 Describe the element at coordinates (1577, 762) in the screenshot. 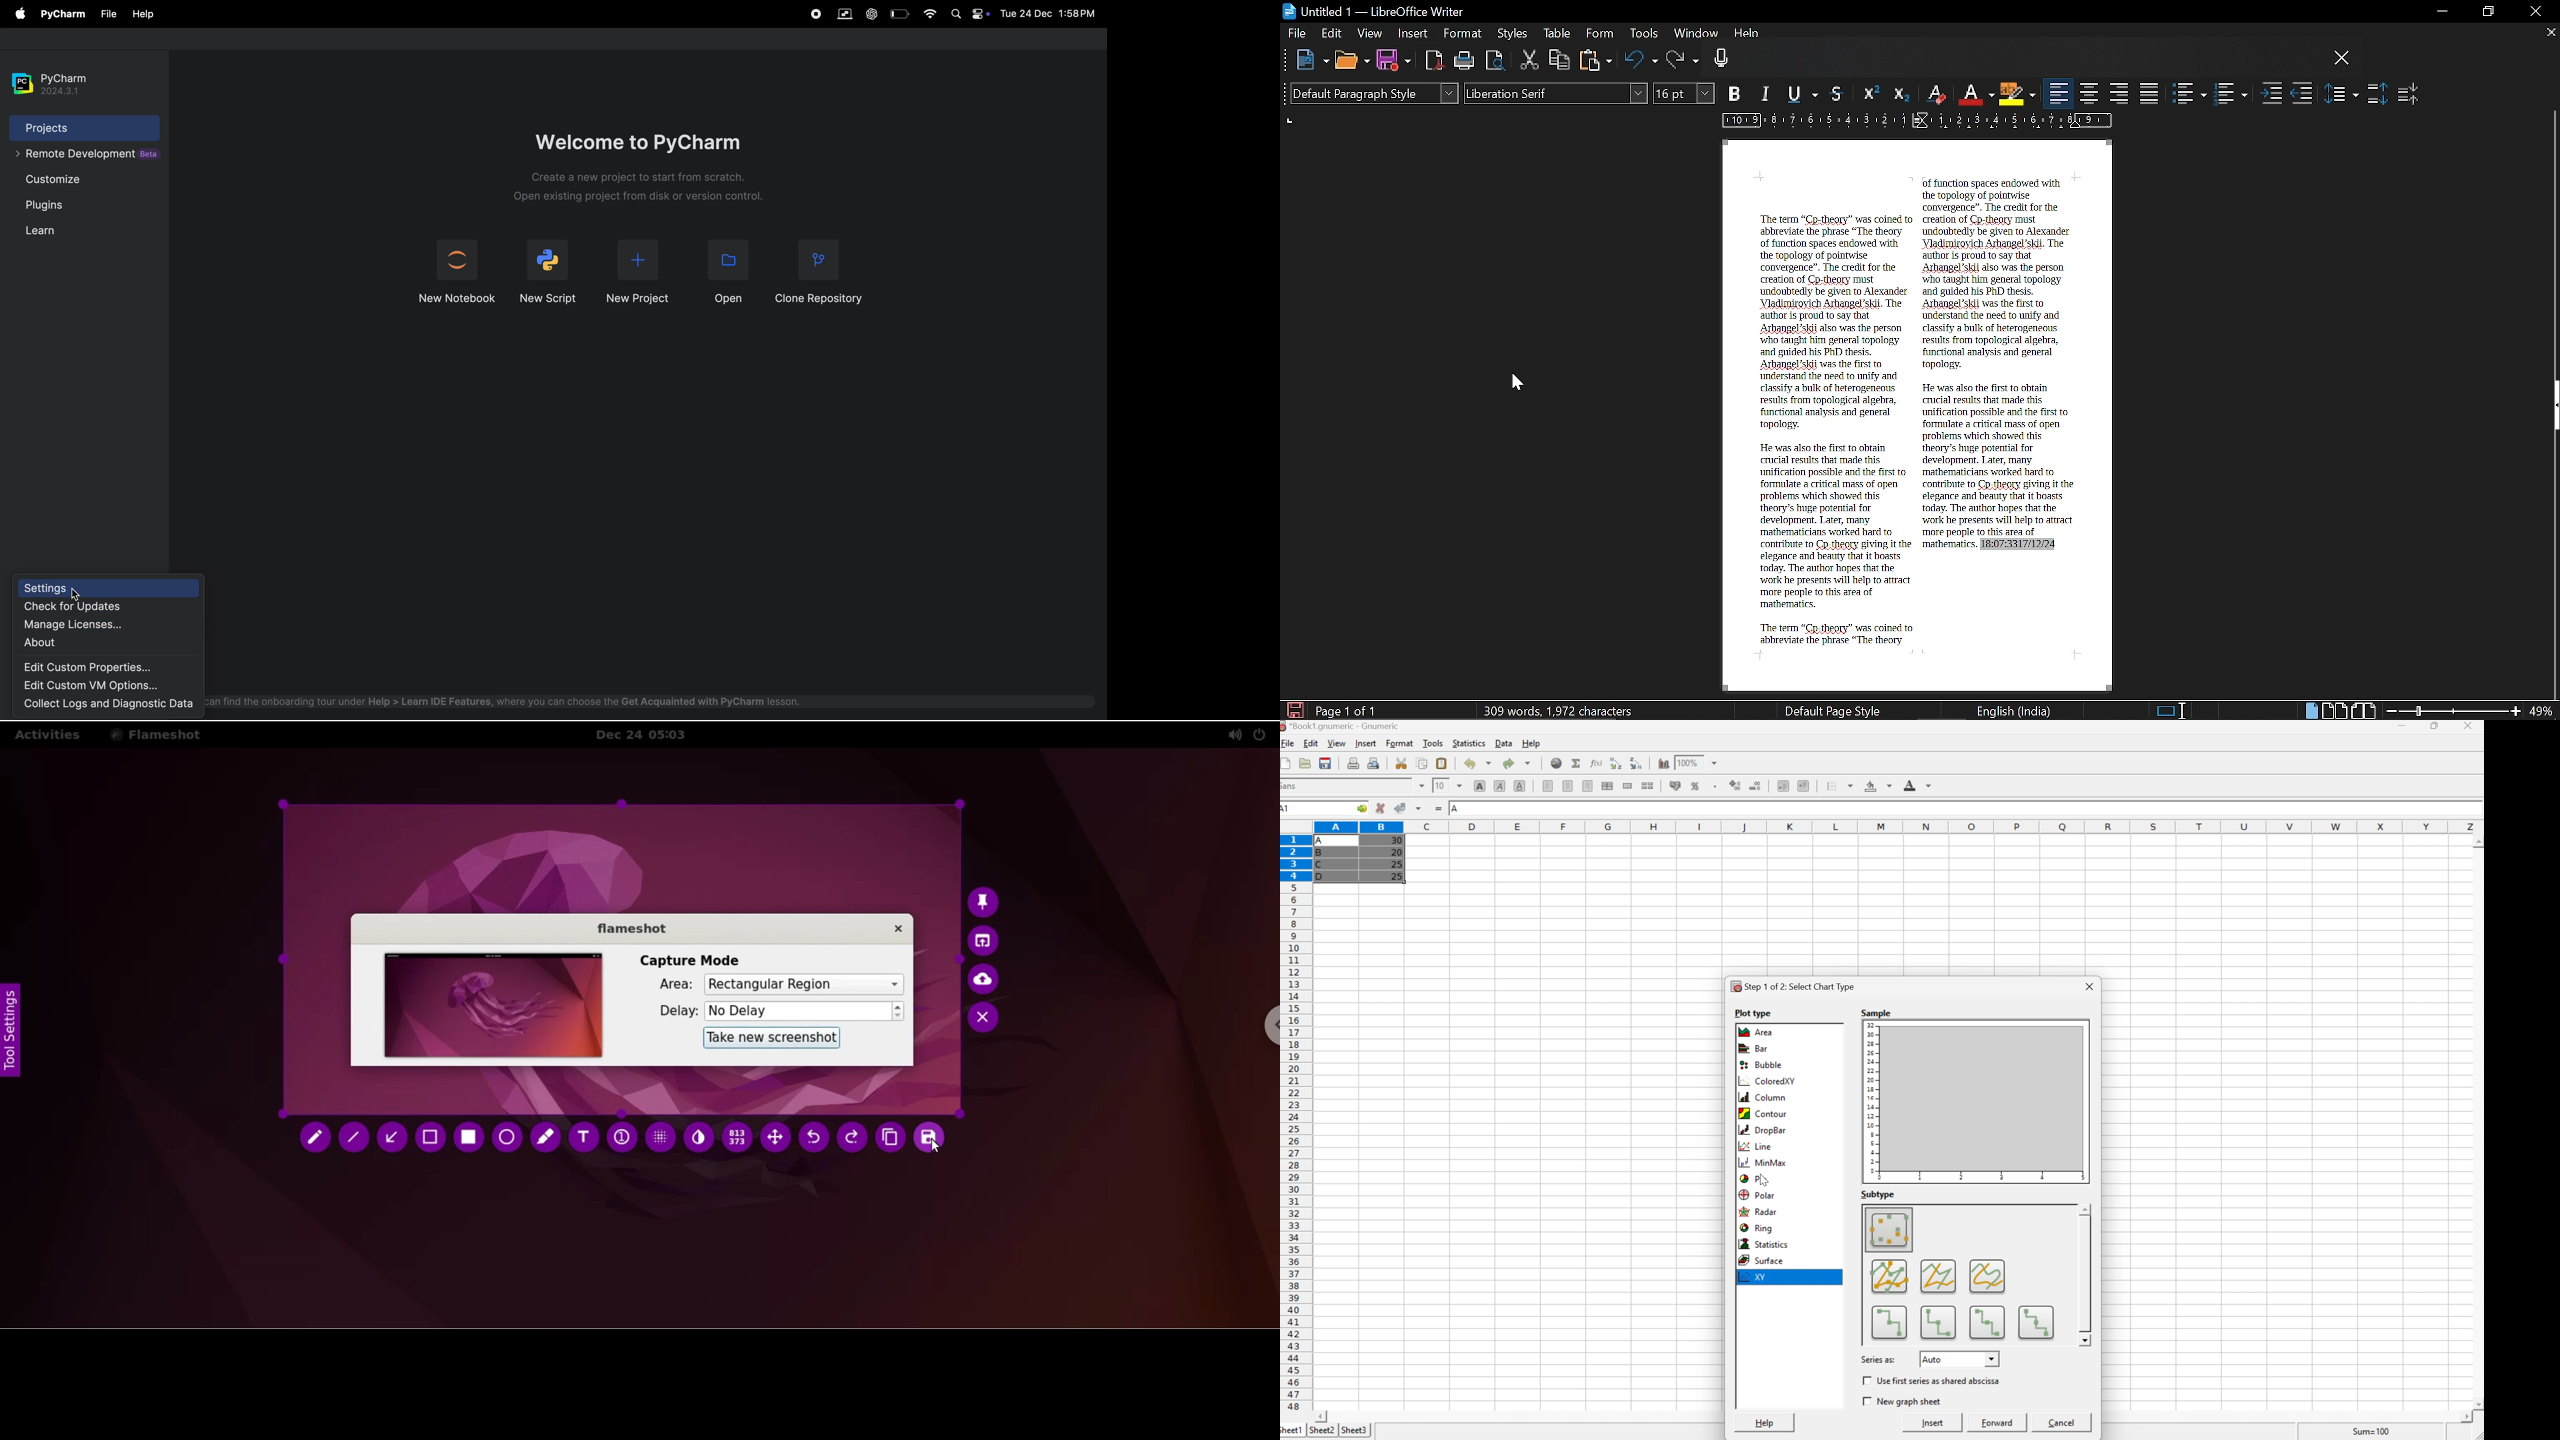

I see `Sum into current cell` at that location.